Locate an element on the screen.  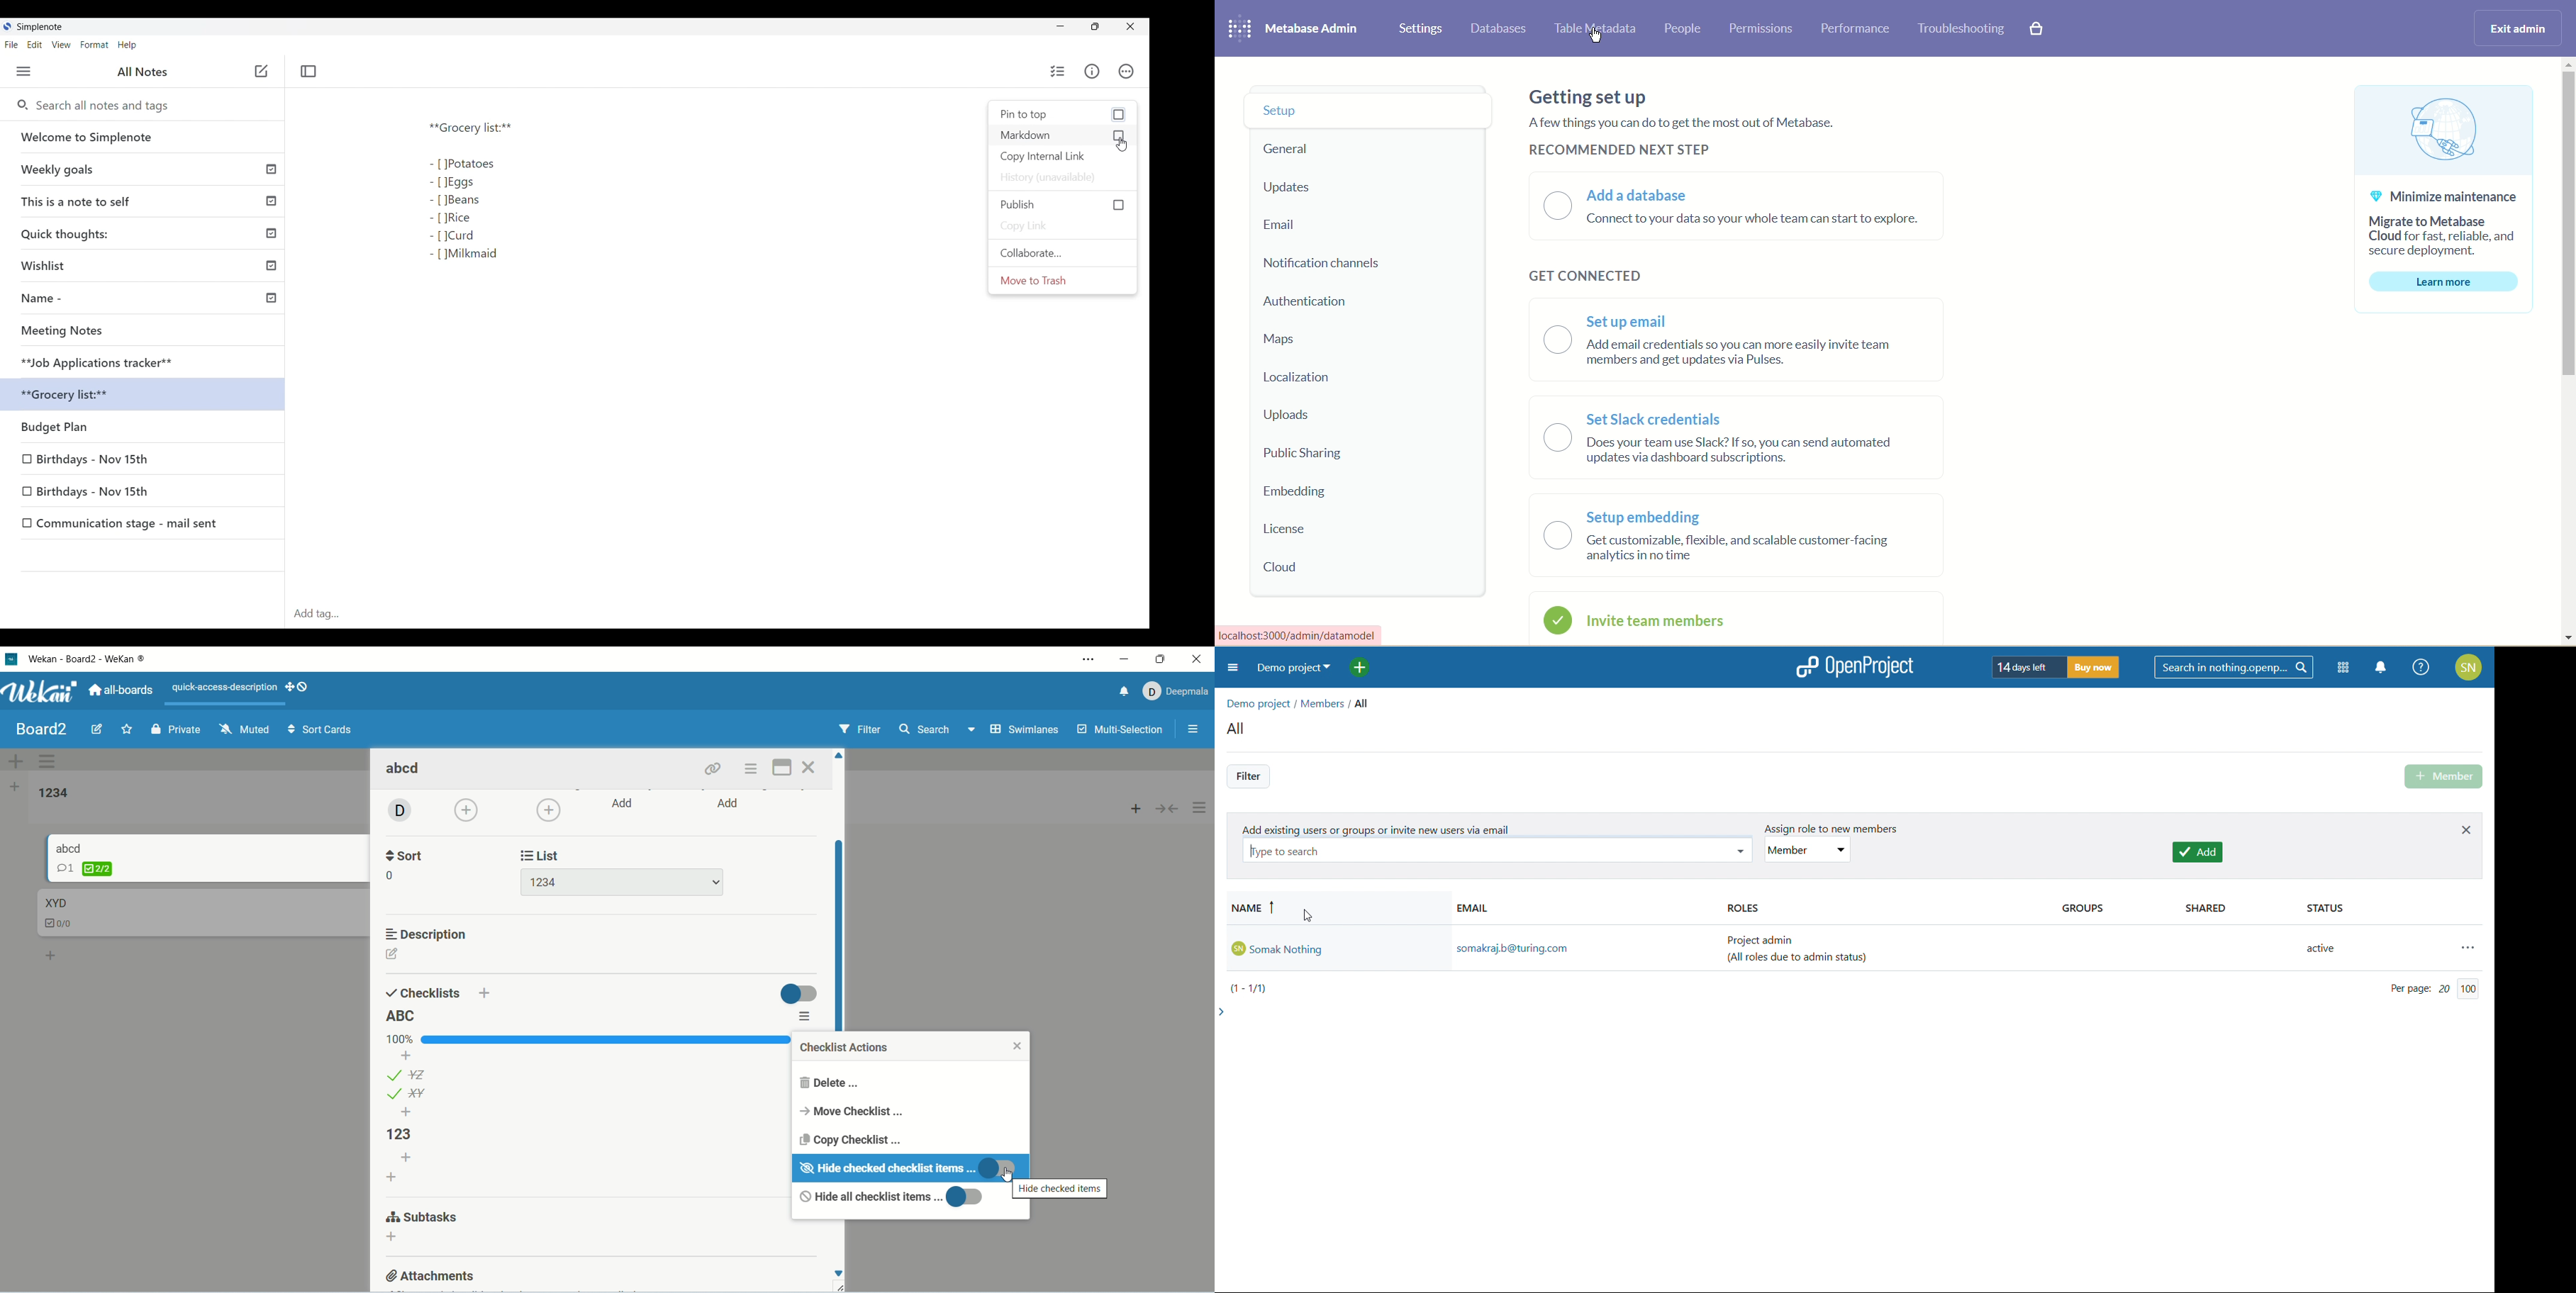
close is located at coordinates (810, 767).